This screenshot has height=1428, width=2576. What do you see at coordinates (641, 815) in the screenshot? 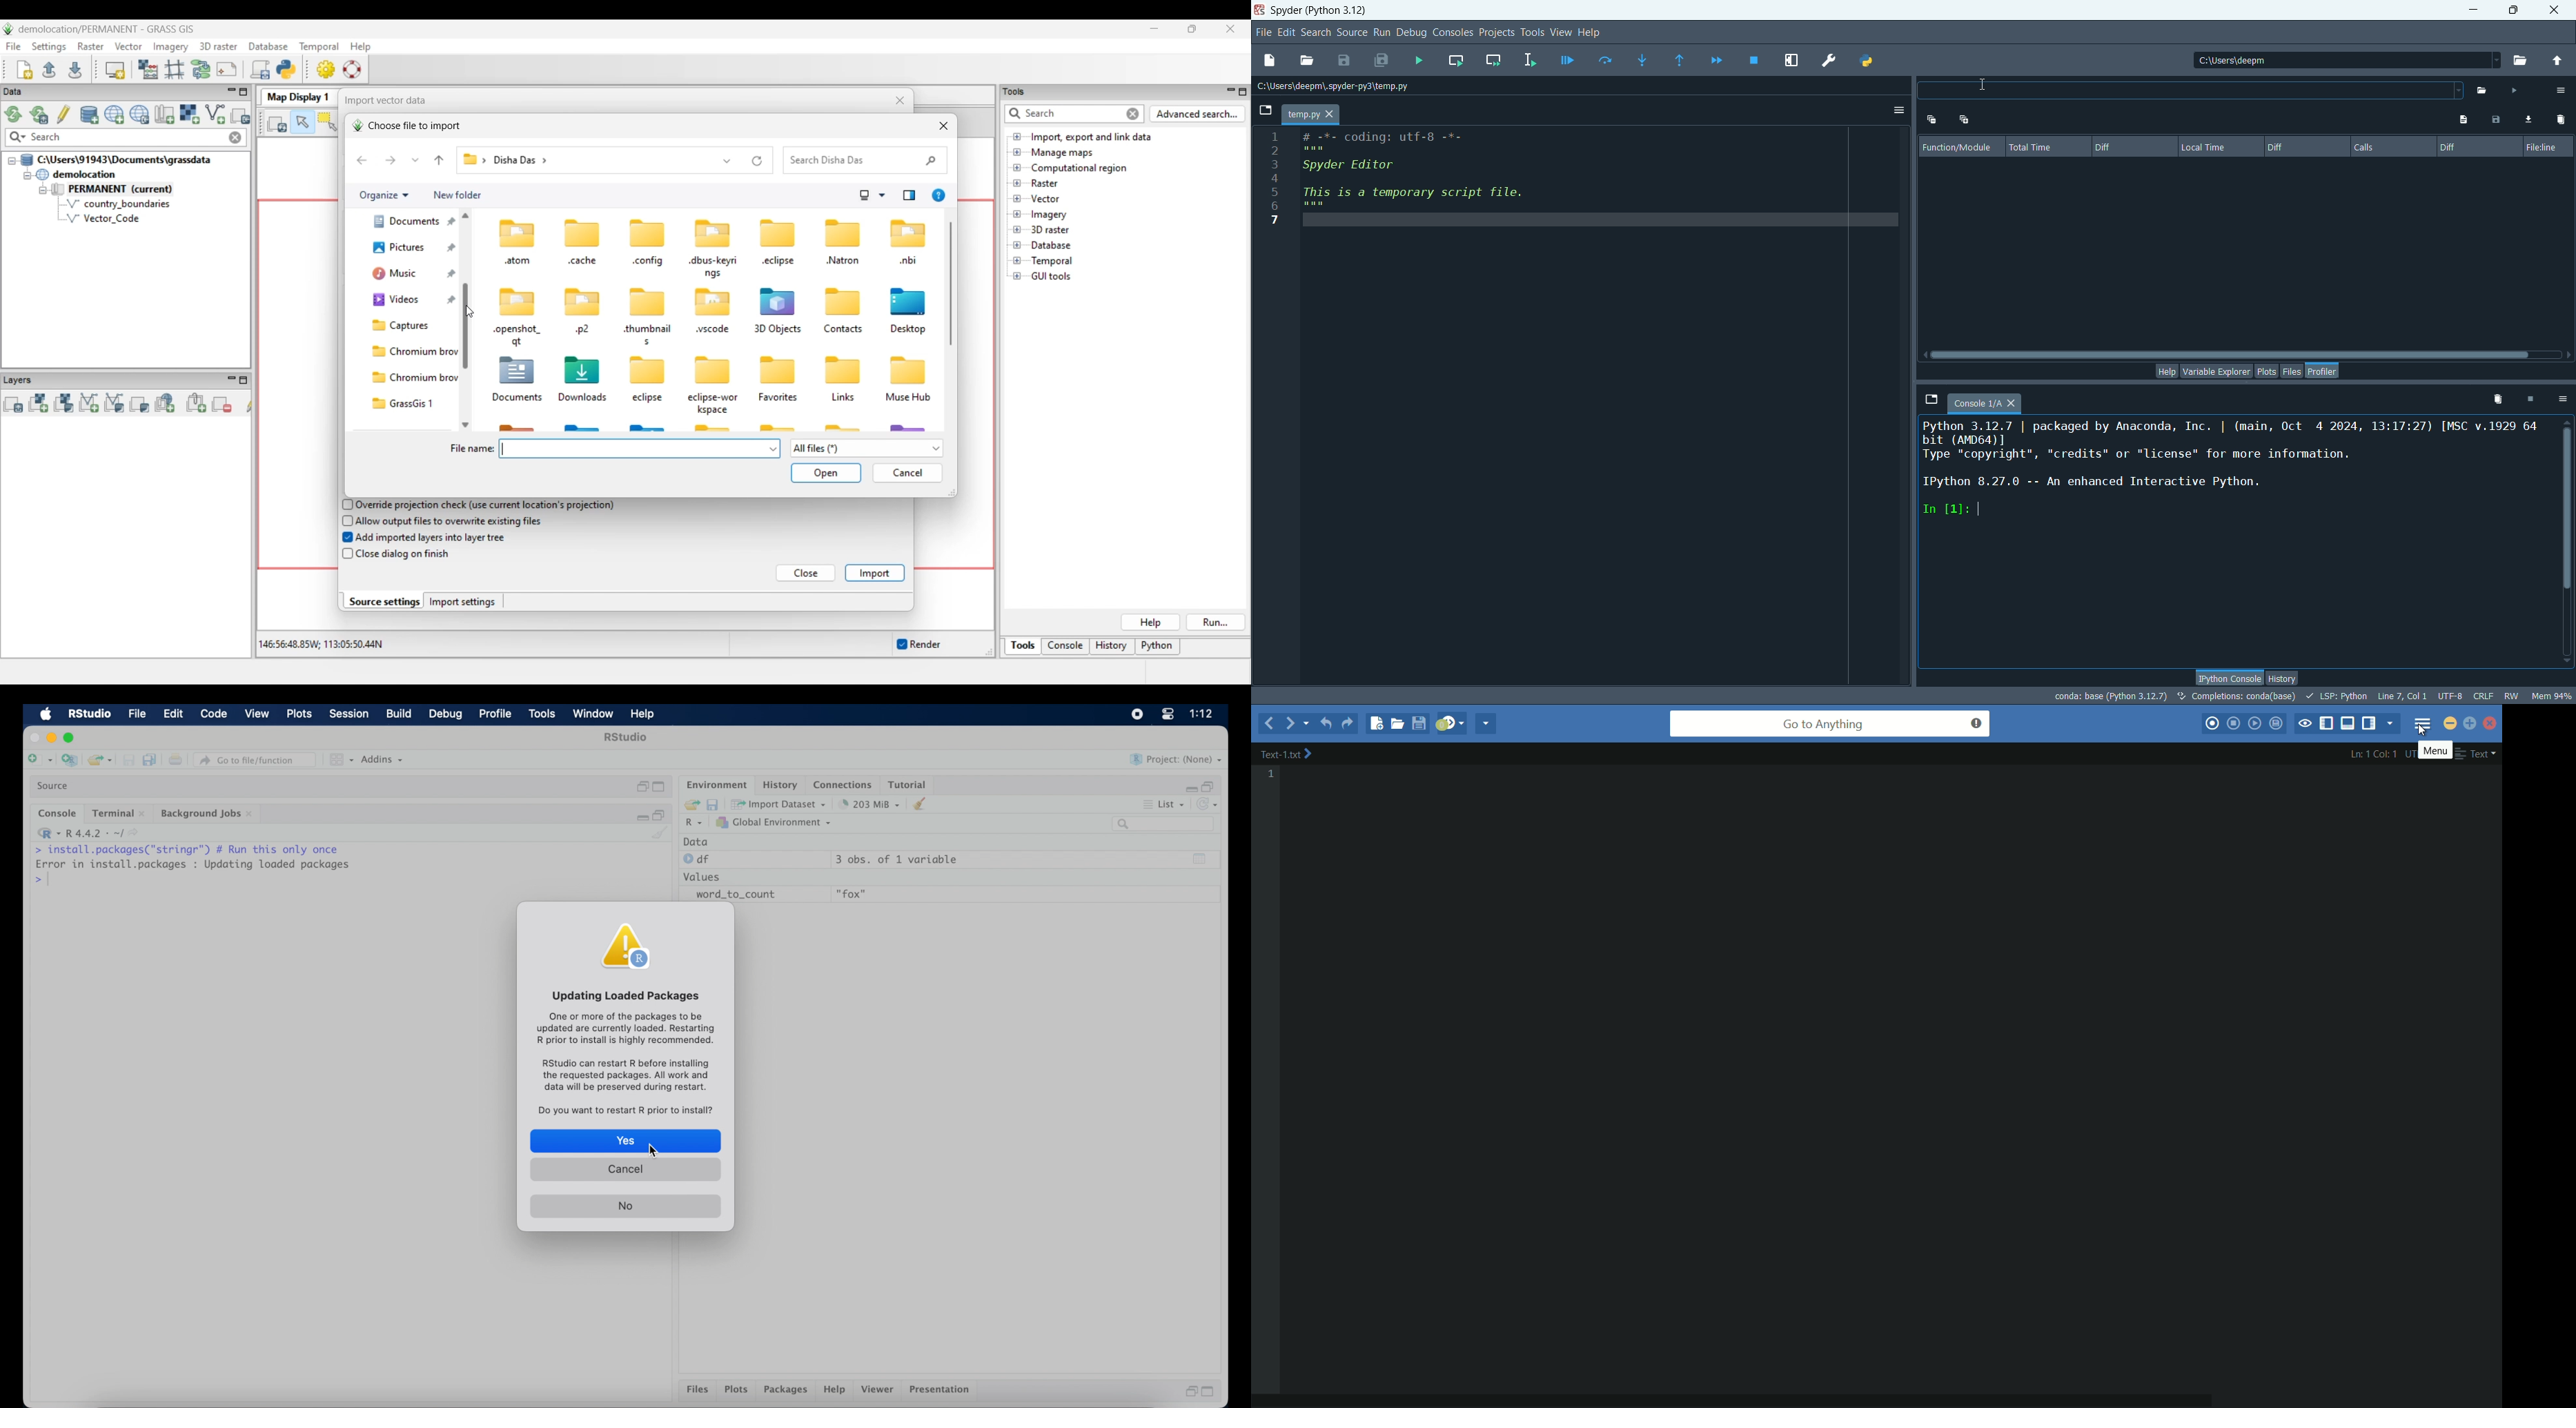
I see `minimize` at bounding box center [641, 815].